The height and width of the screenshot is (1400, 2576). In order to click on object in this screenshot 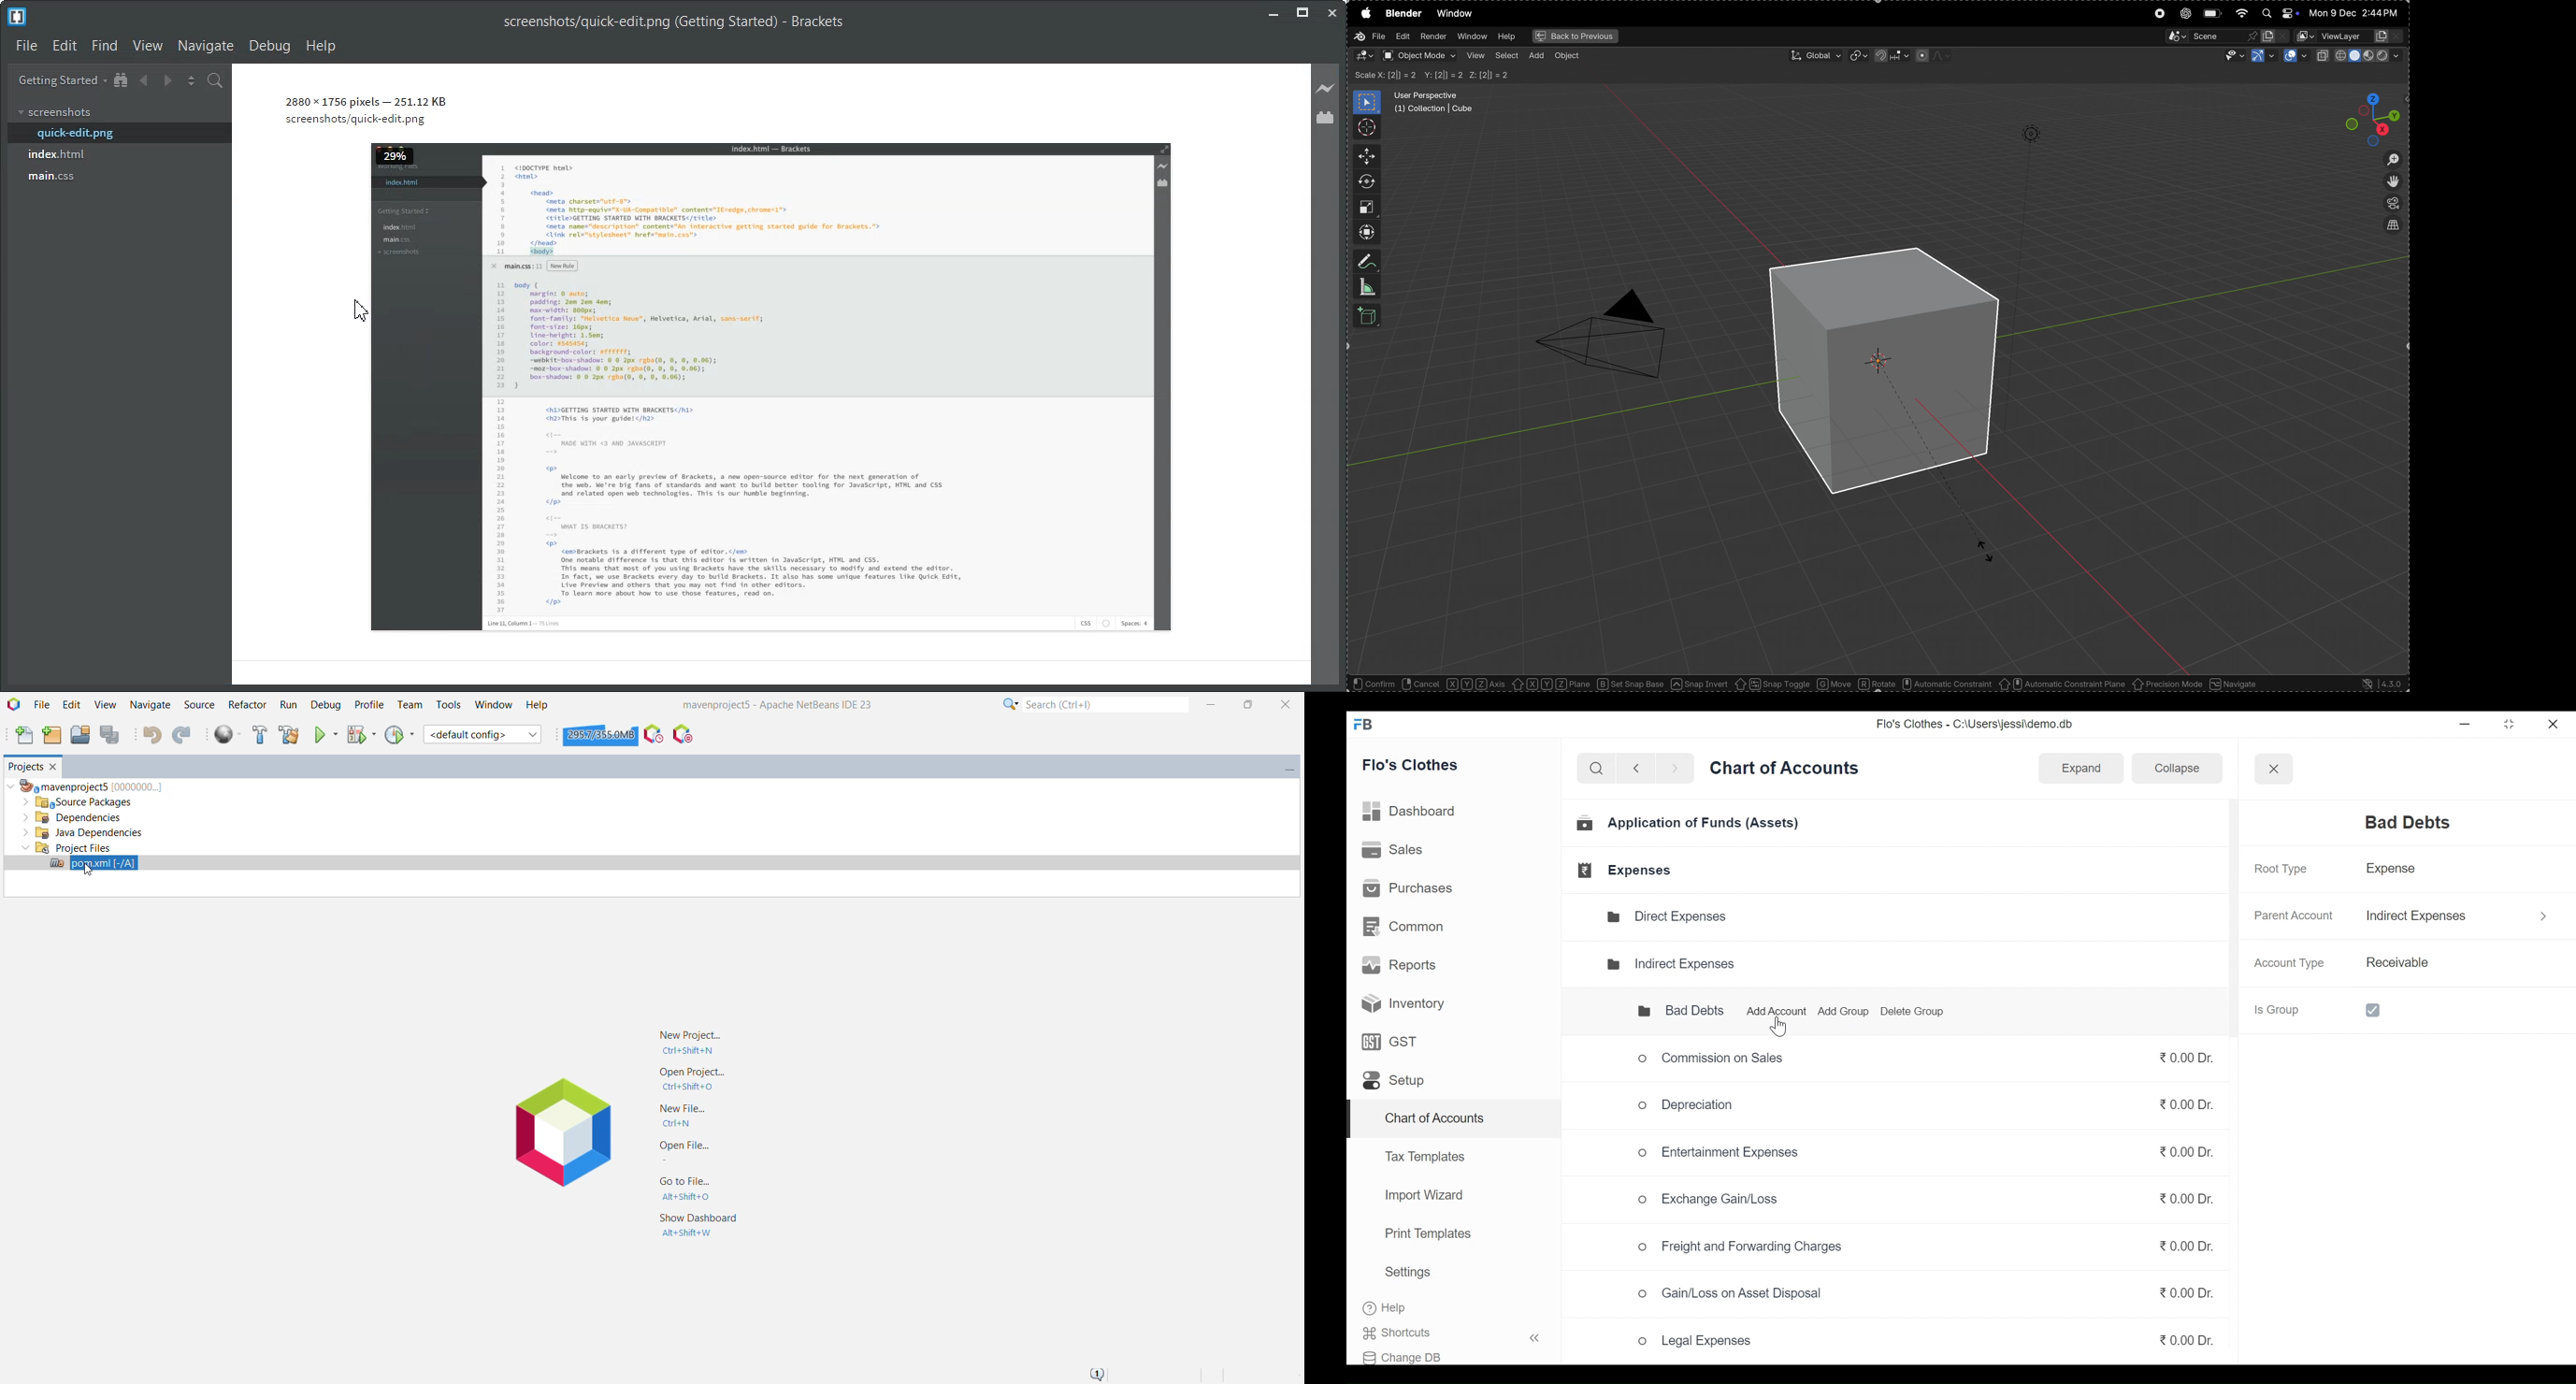, I will do `click(1867, 685)`.